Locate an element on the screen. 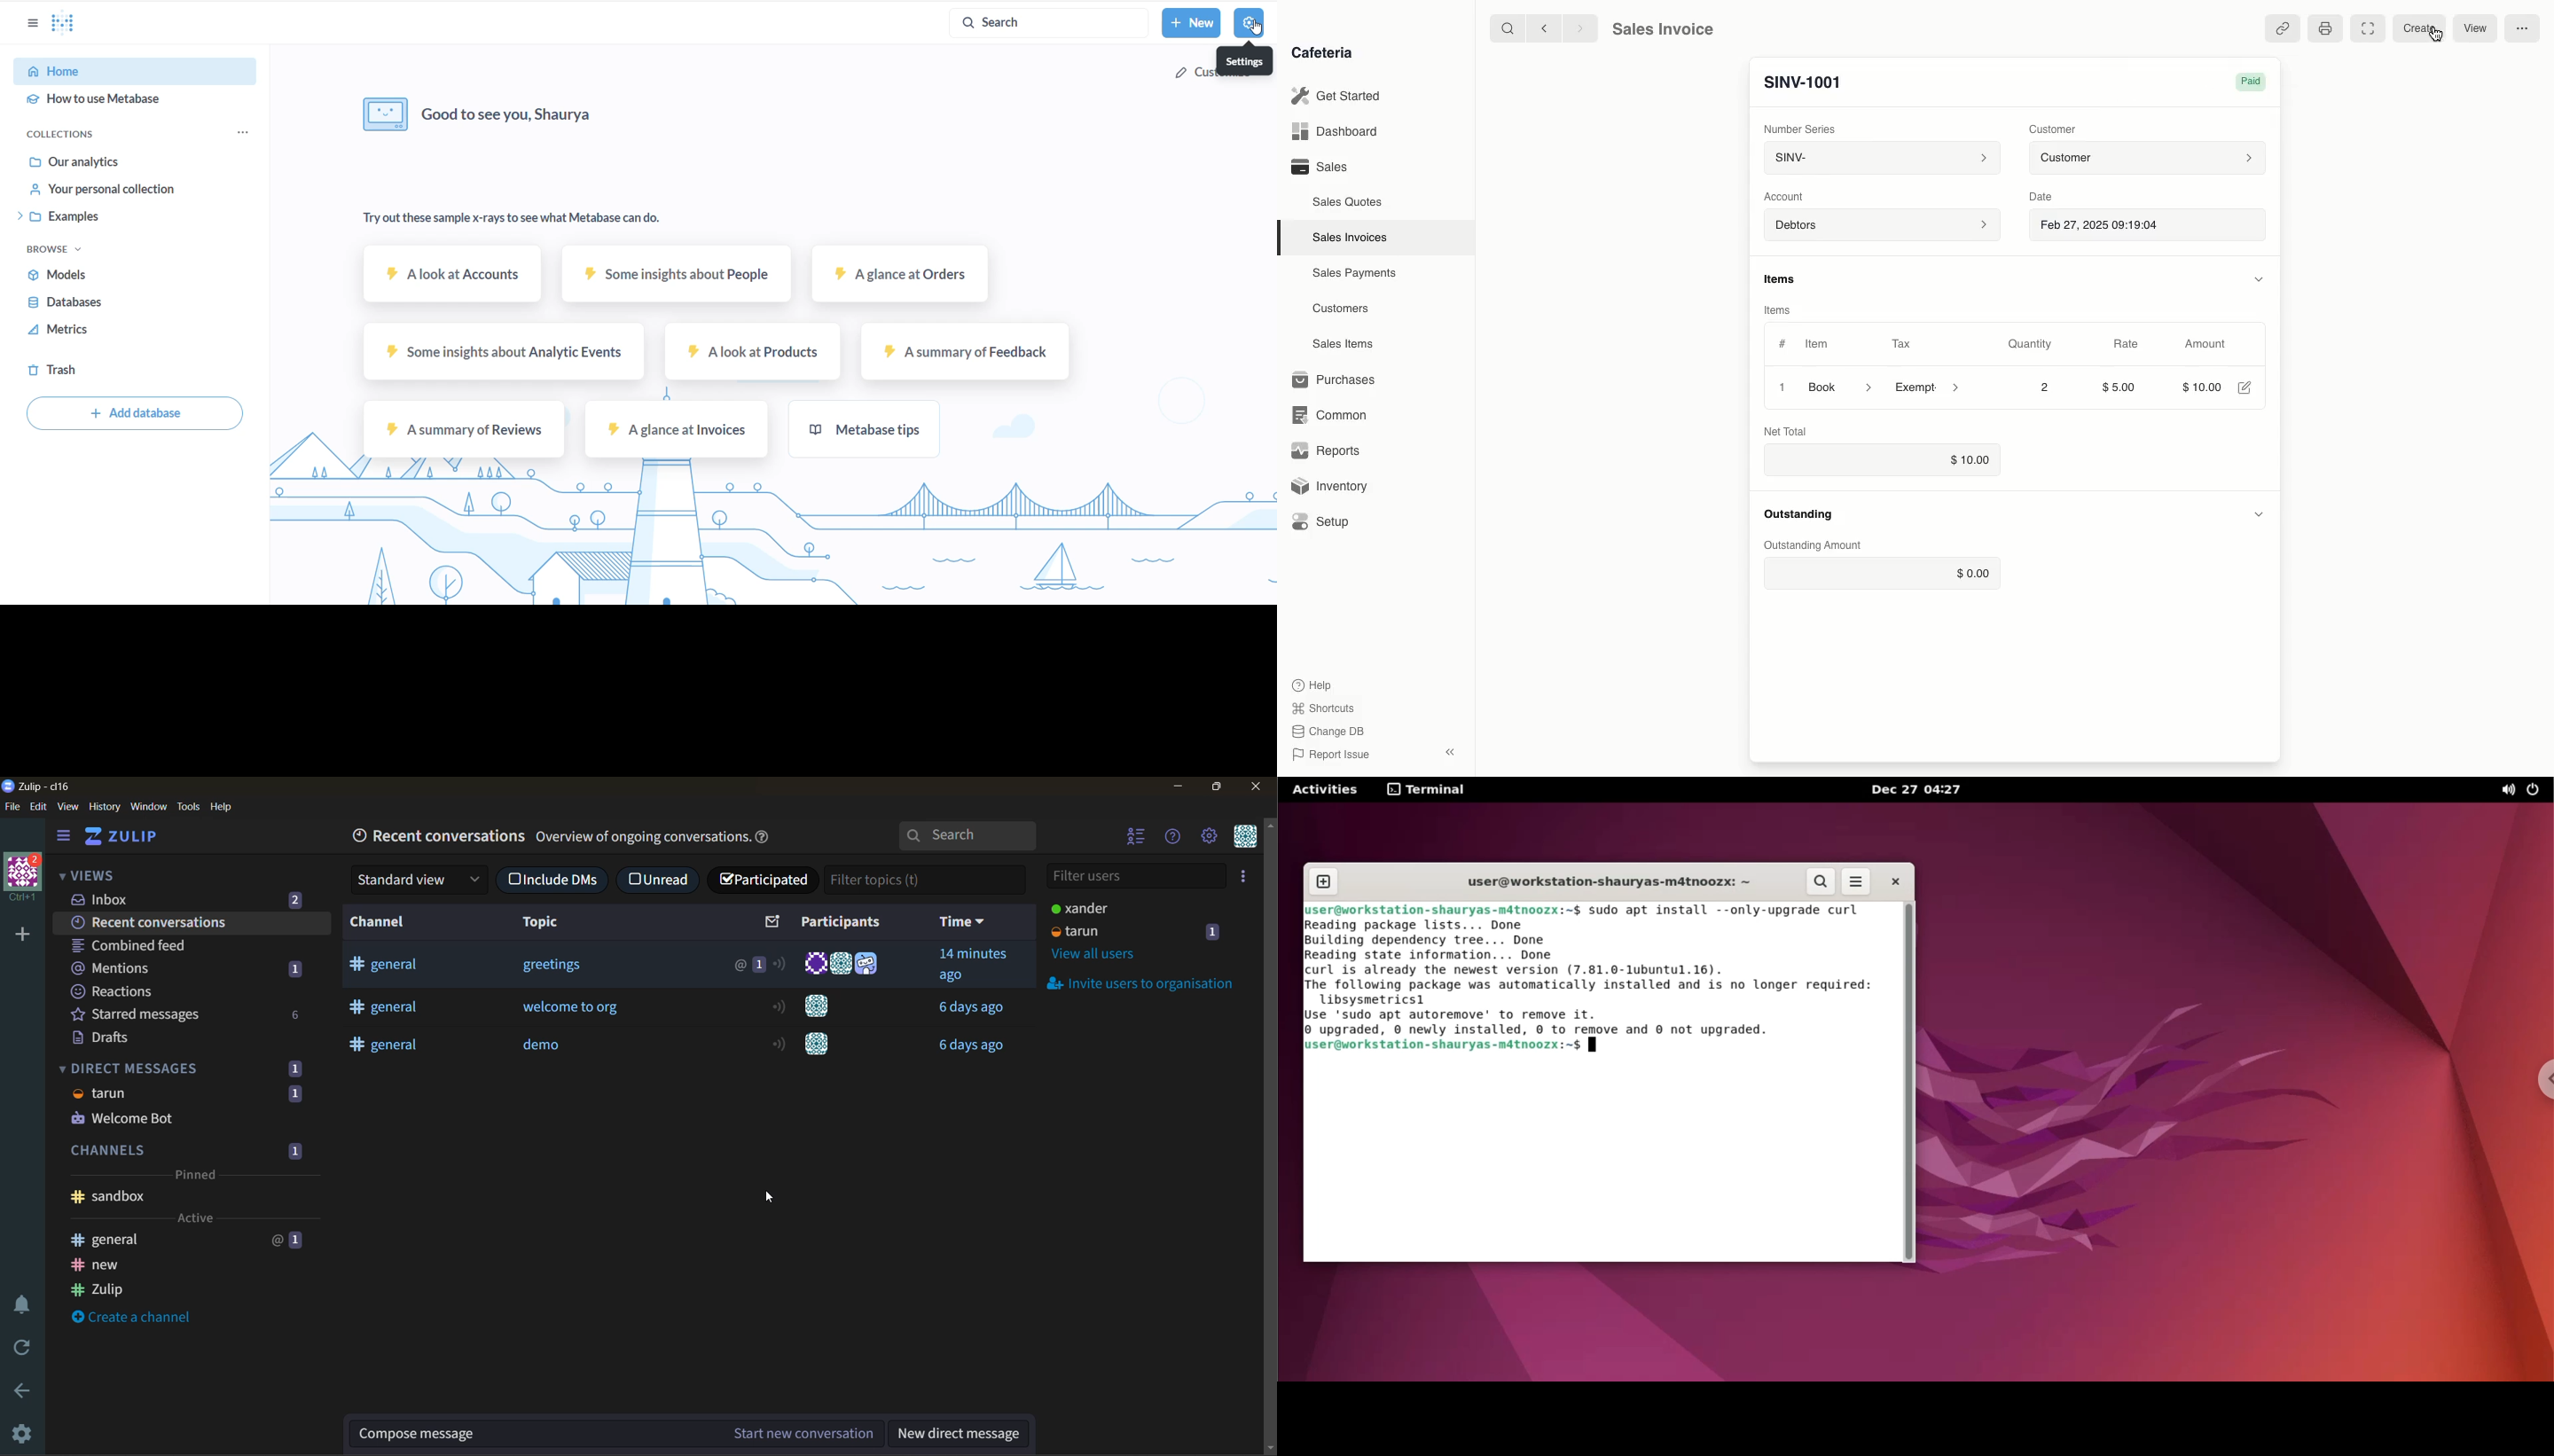 The image size is (2576, 1456). more options is located at coordinates (2523, 29).